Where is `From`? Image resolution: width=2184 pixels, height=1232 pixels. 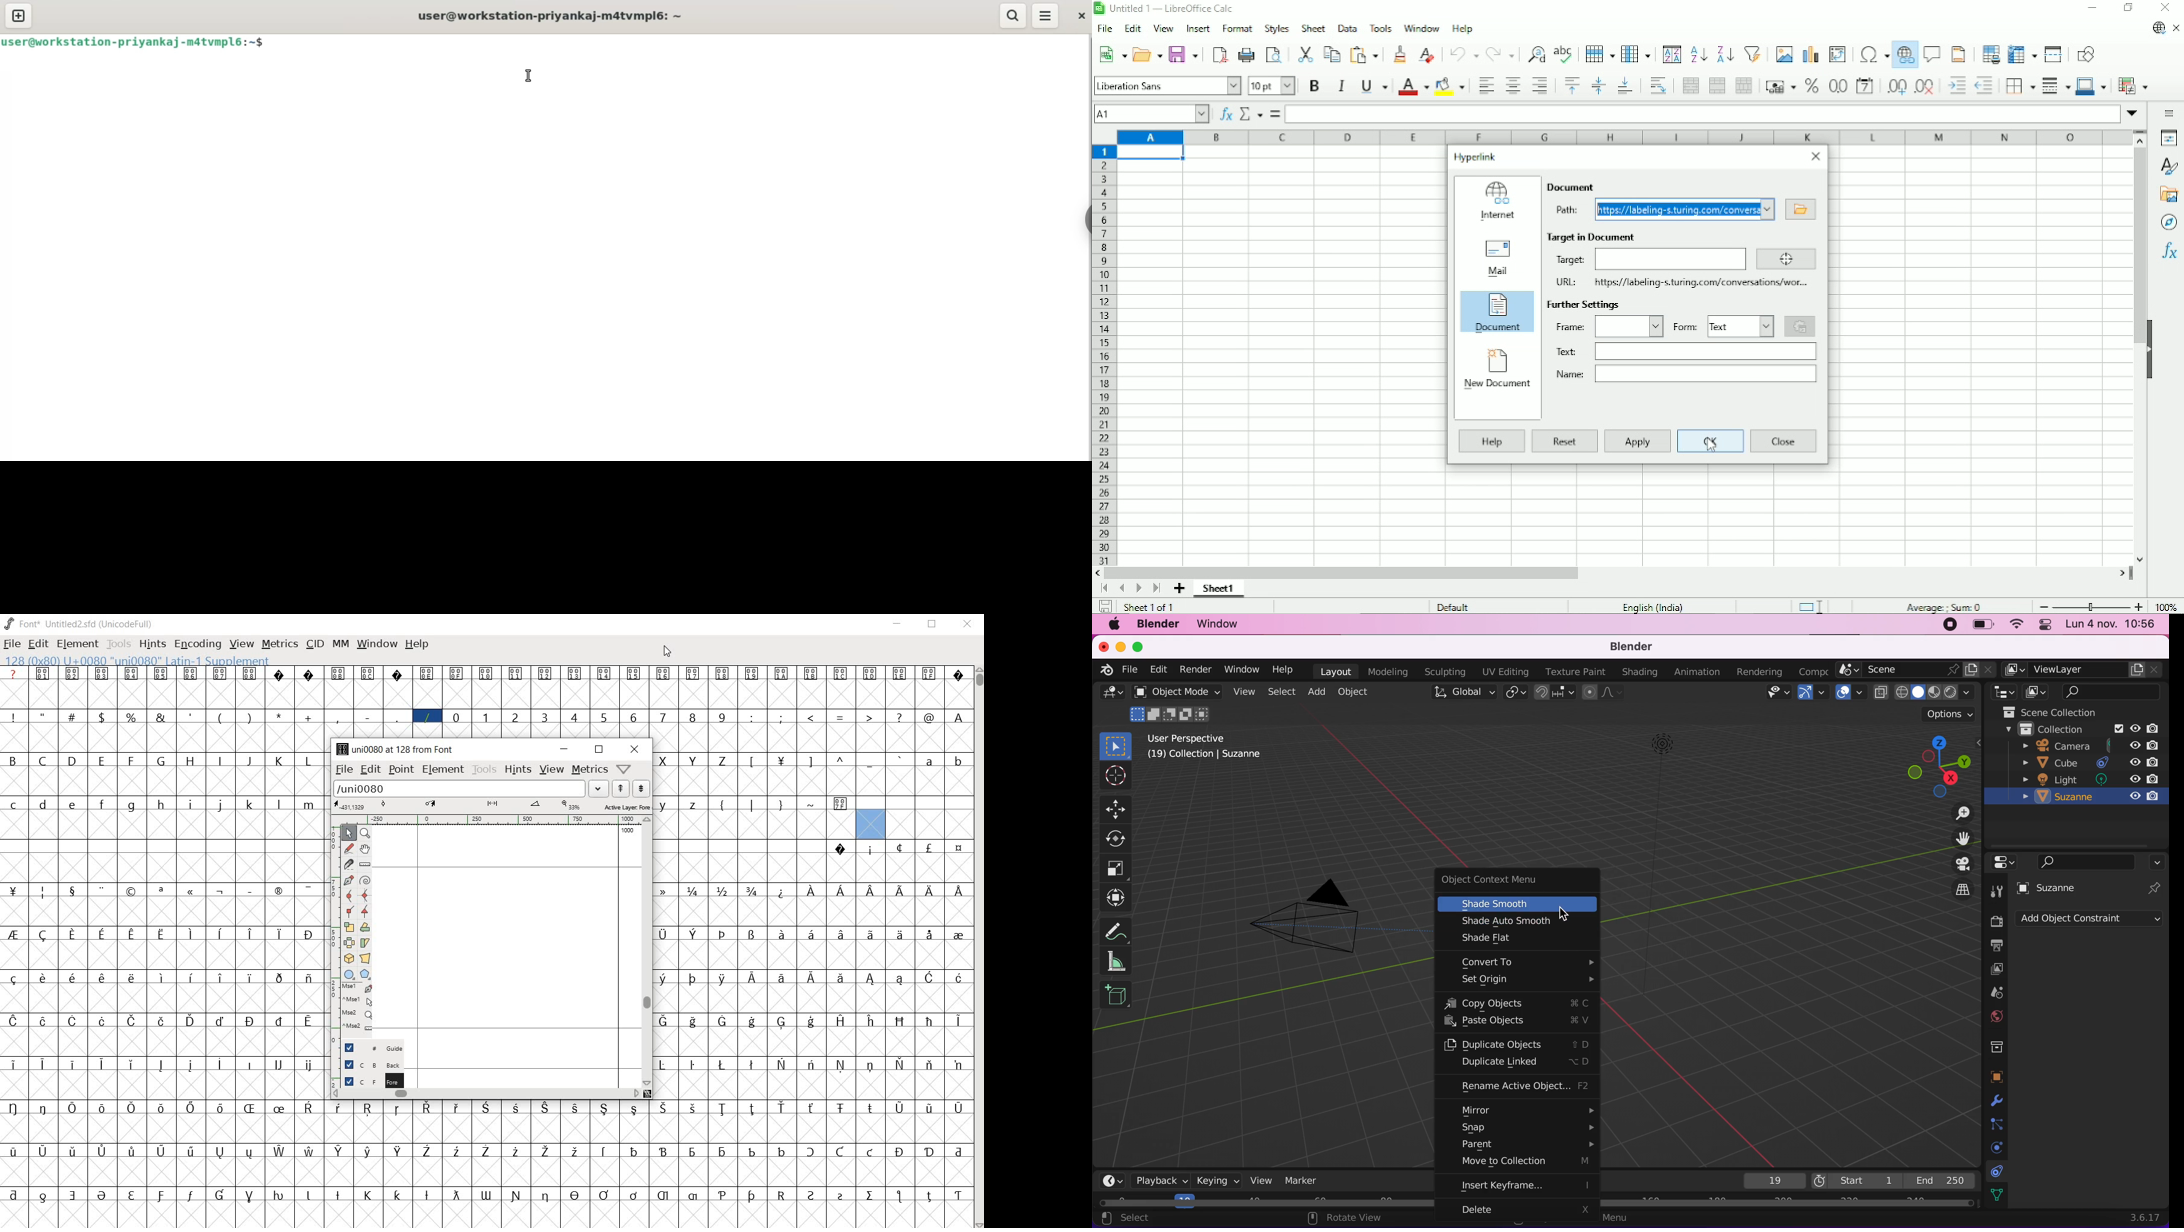 From is located at coordinates (1687, 326).